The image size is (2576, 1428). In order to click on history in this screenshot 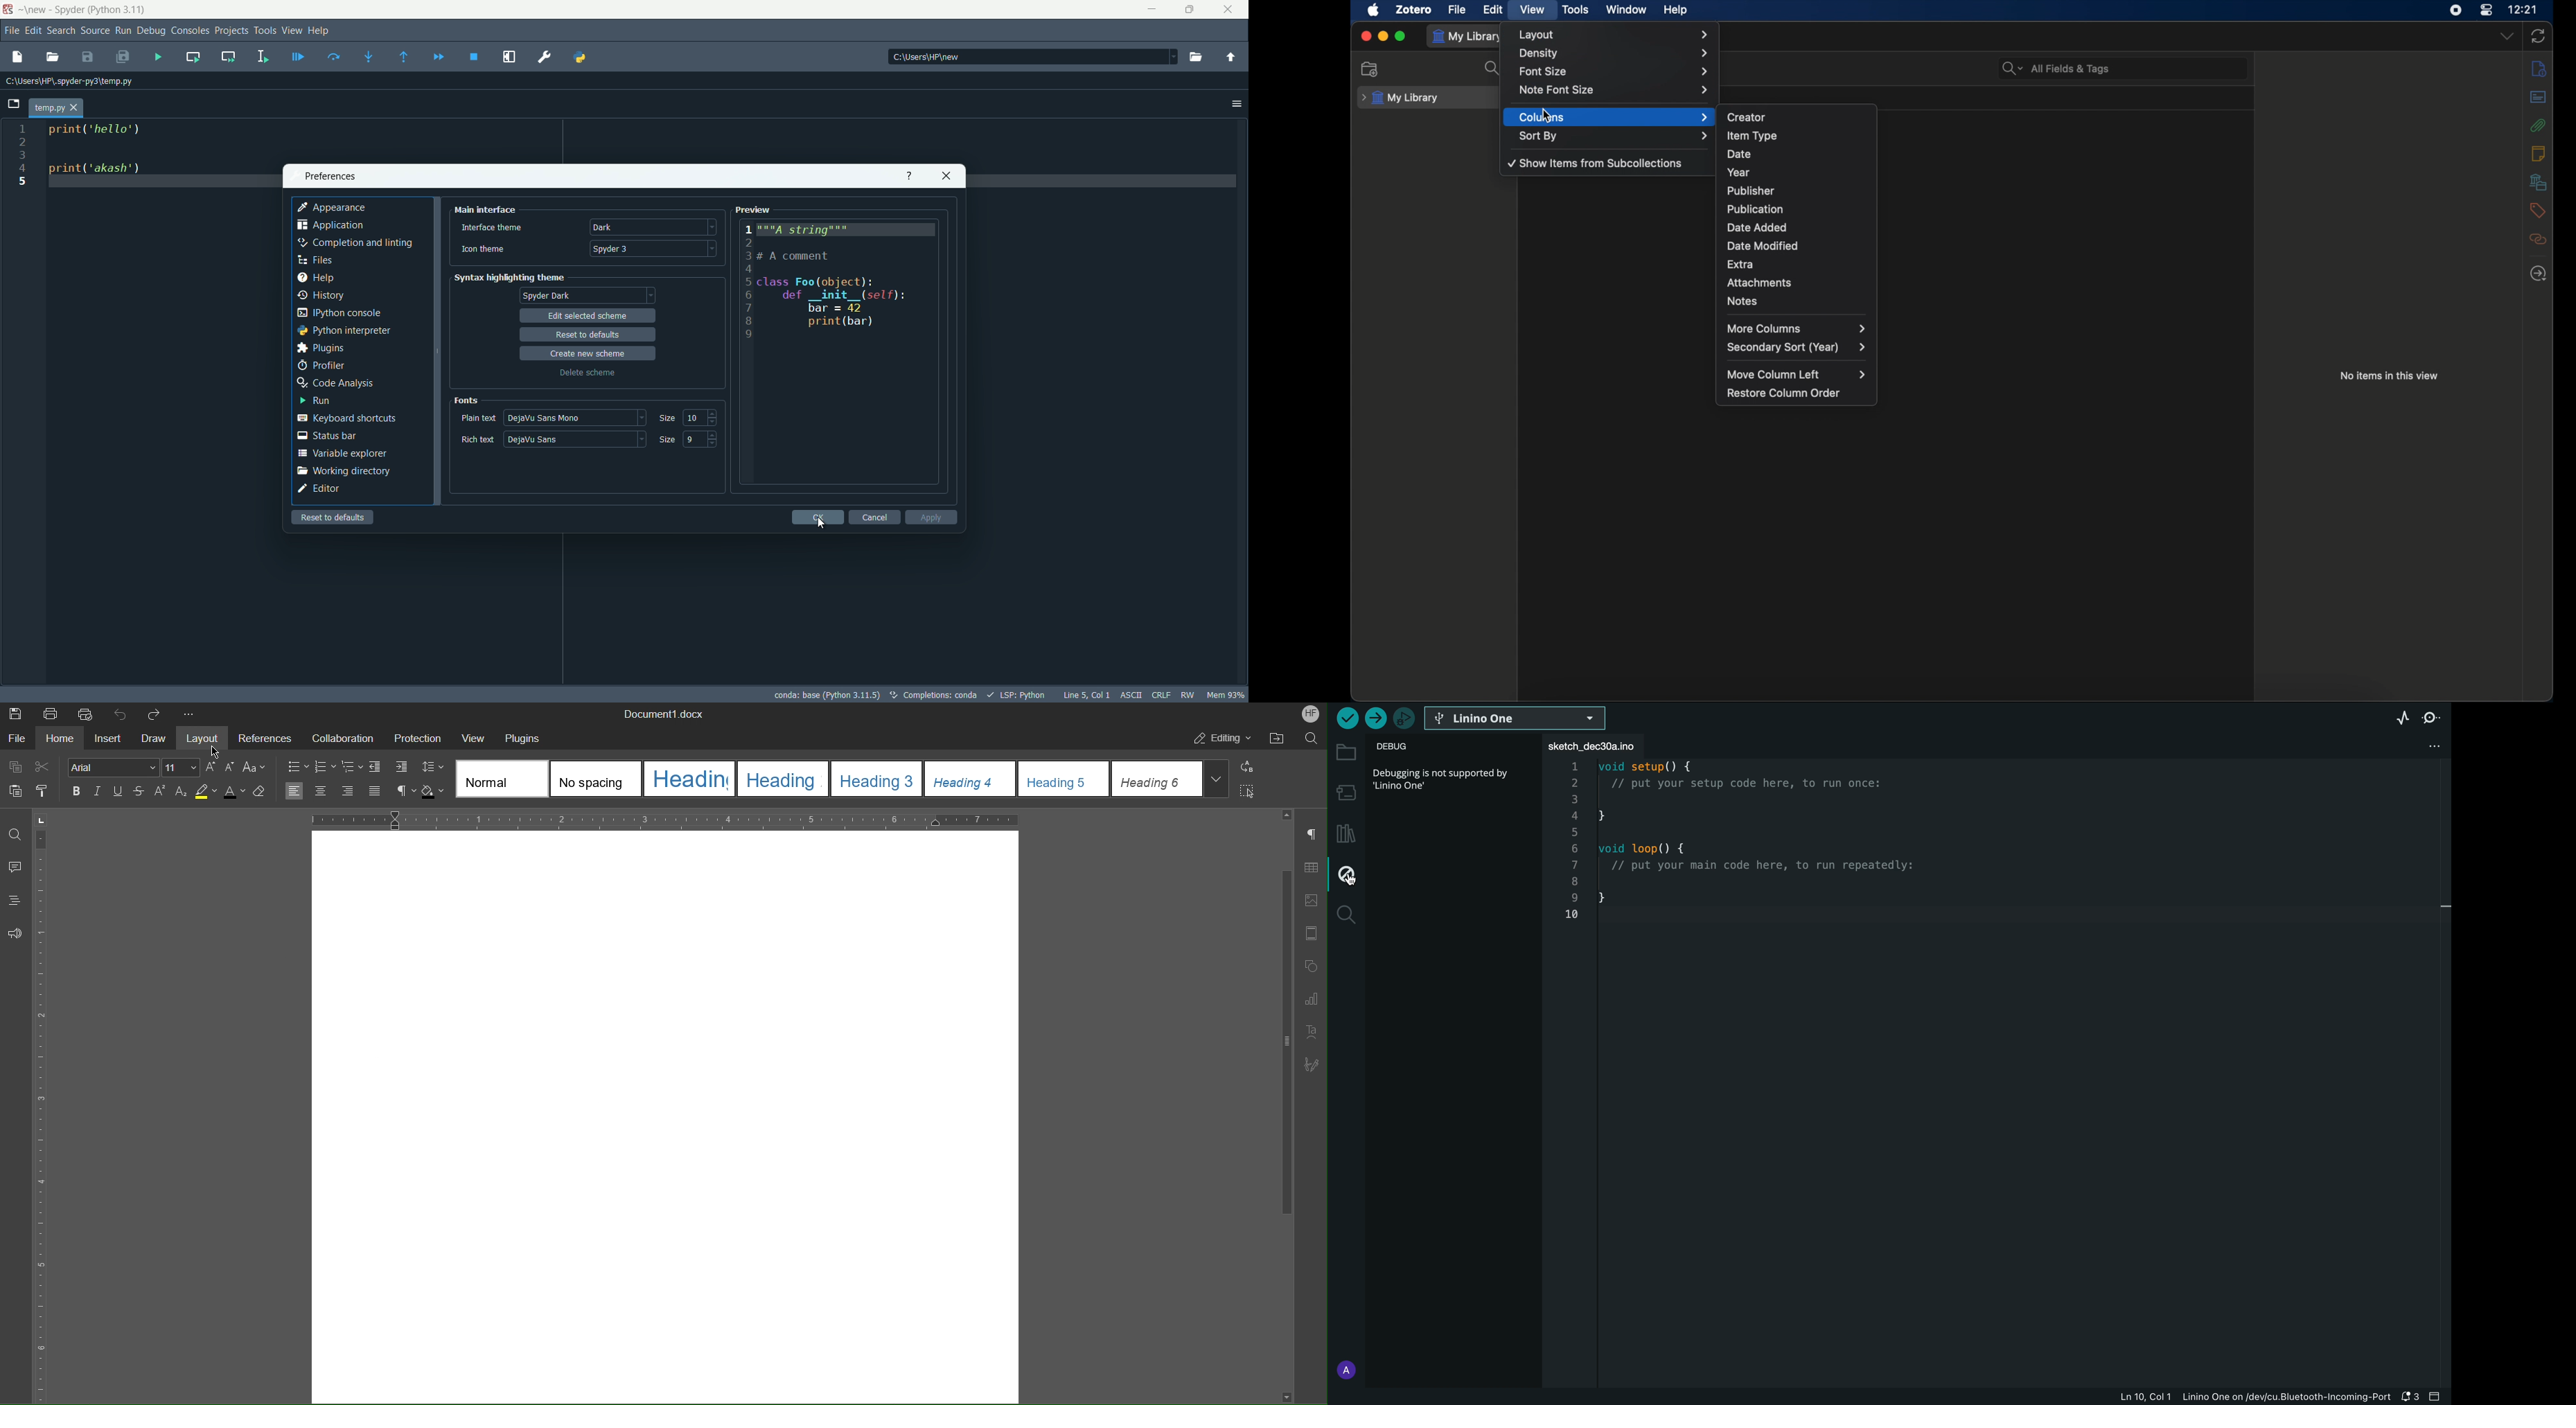, I will do `click(320, 295)`.